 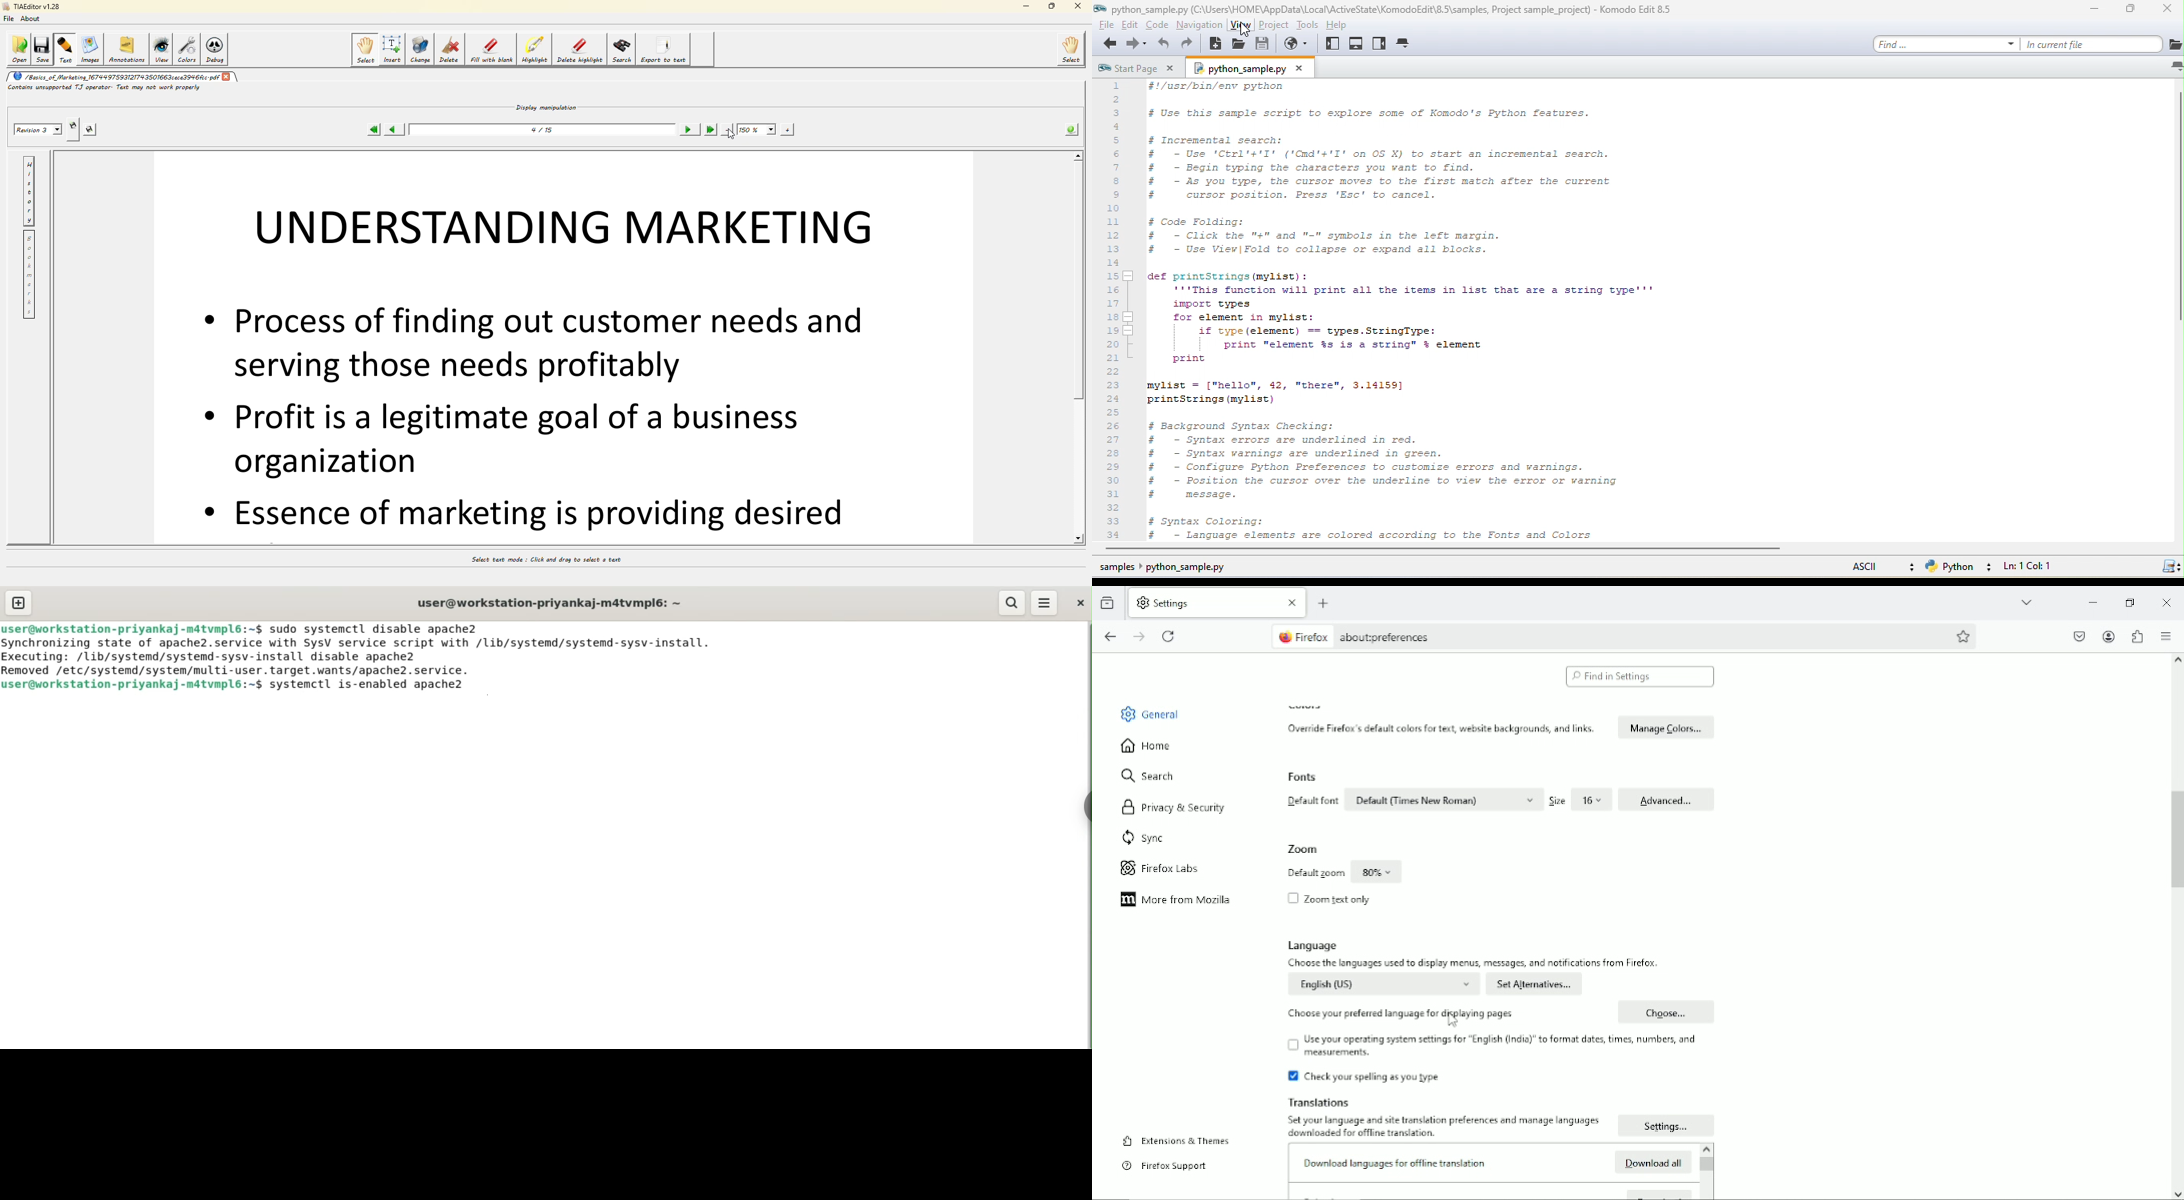 I want to click on project, so click(x=1280, y=28).